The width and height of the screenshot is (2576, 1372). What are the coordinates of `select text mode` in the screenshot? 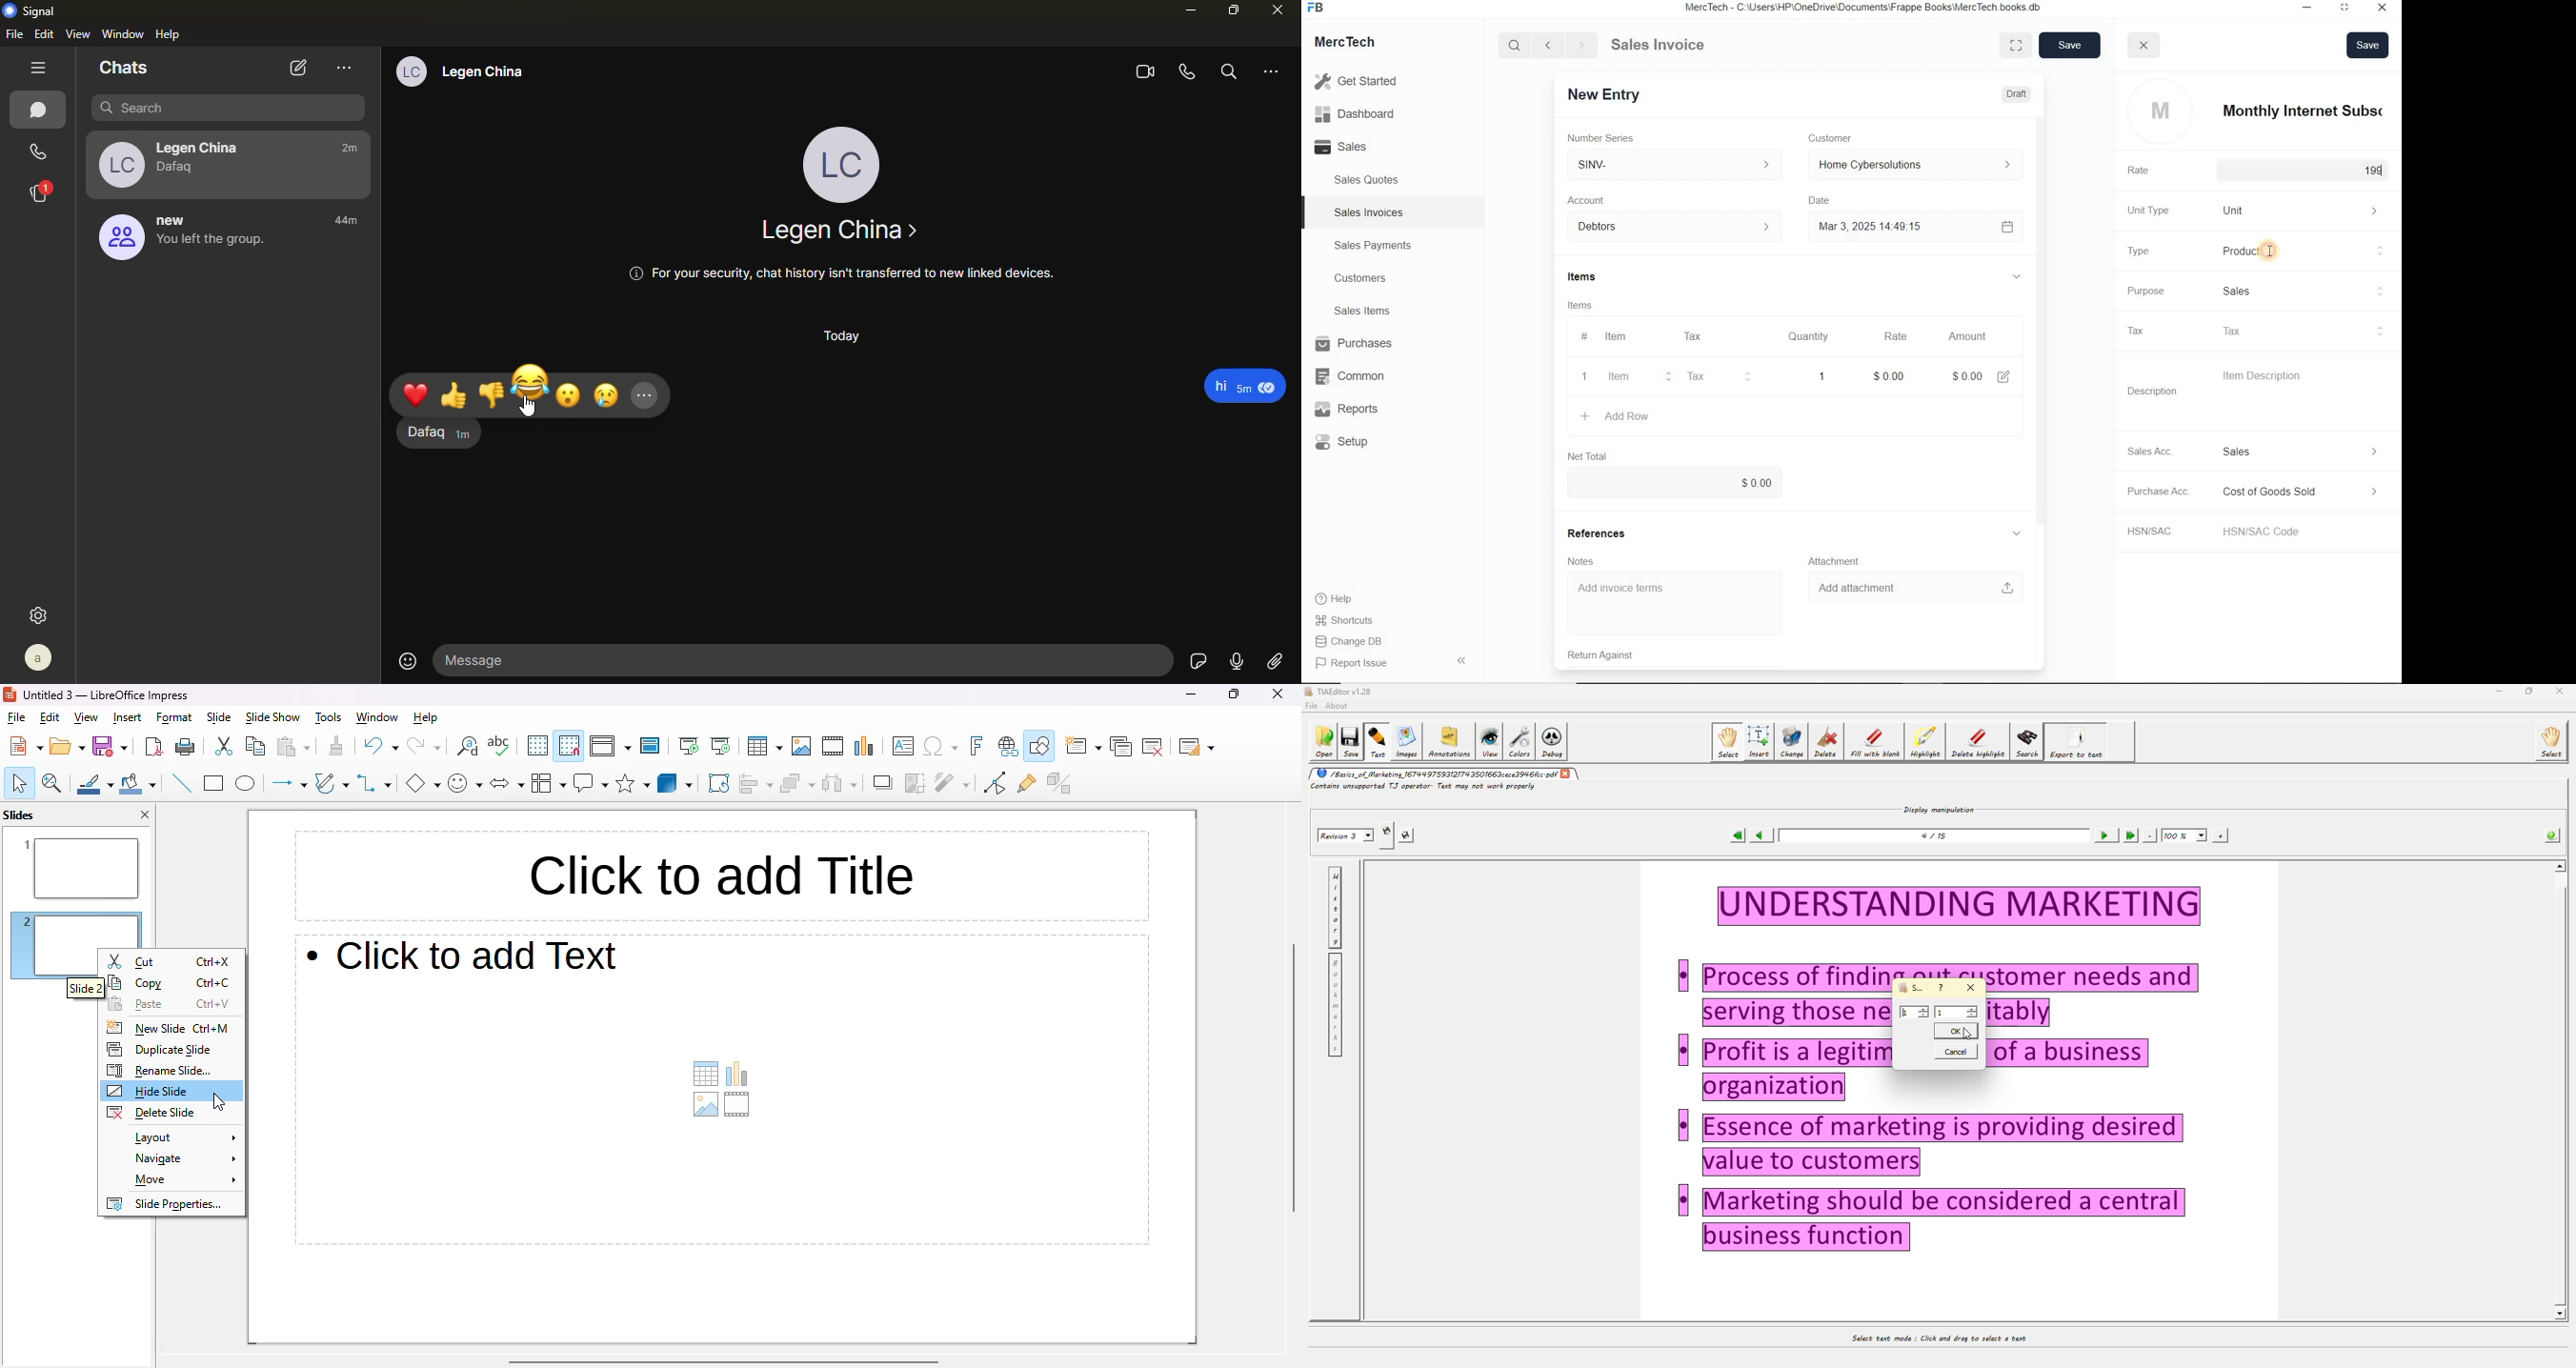 It's located at (1934, 1339).